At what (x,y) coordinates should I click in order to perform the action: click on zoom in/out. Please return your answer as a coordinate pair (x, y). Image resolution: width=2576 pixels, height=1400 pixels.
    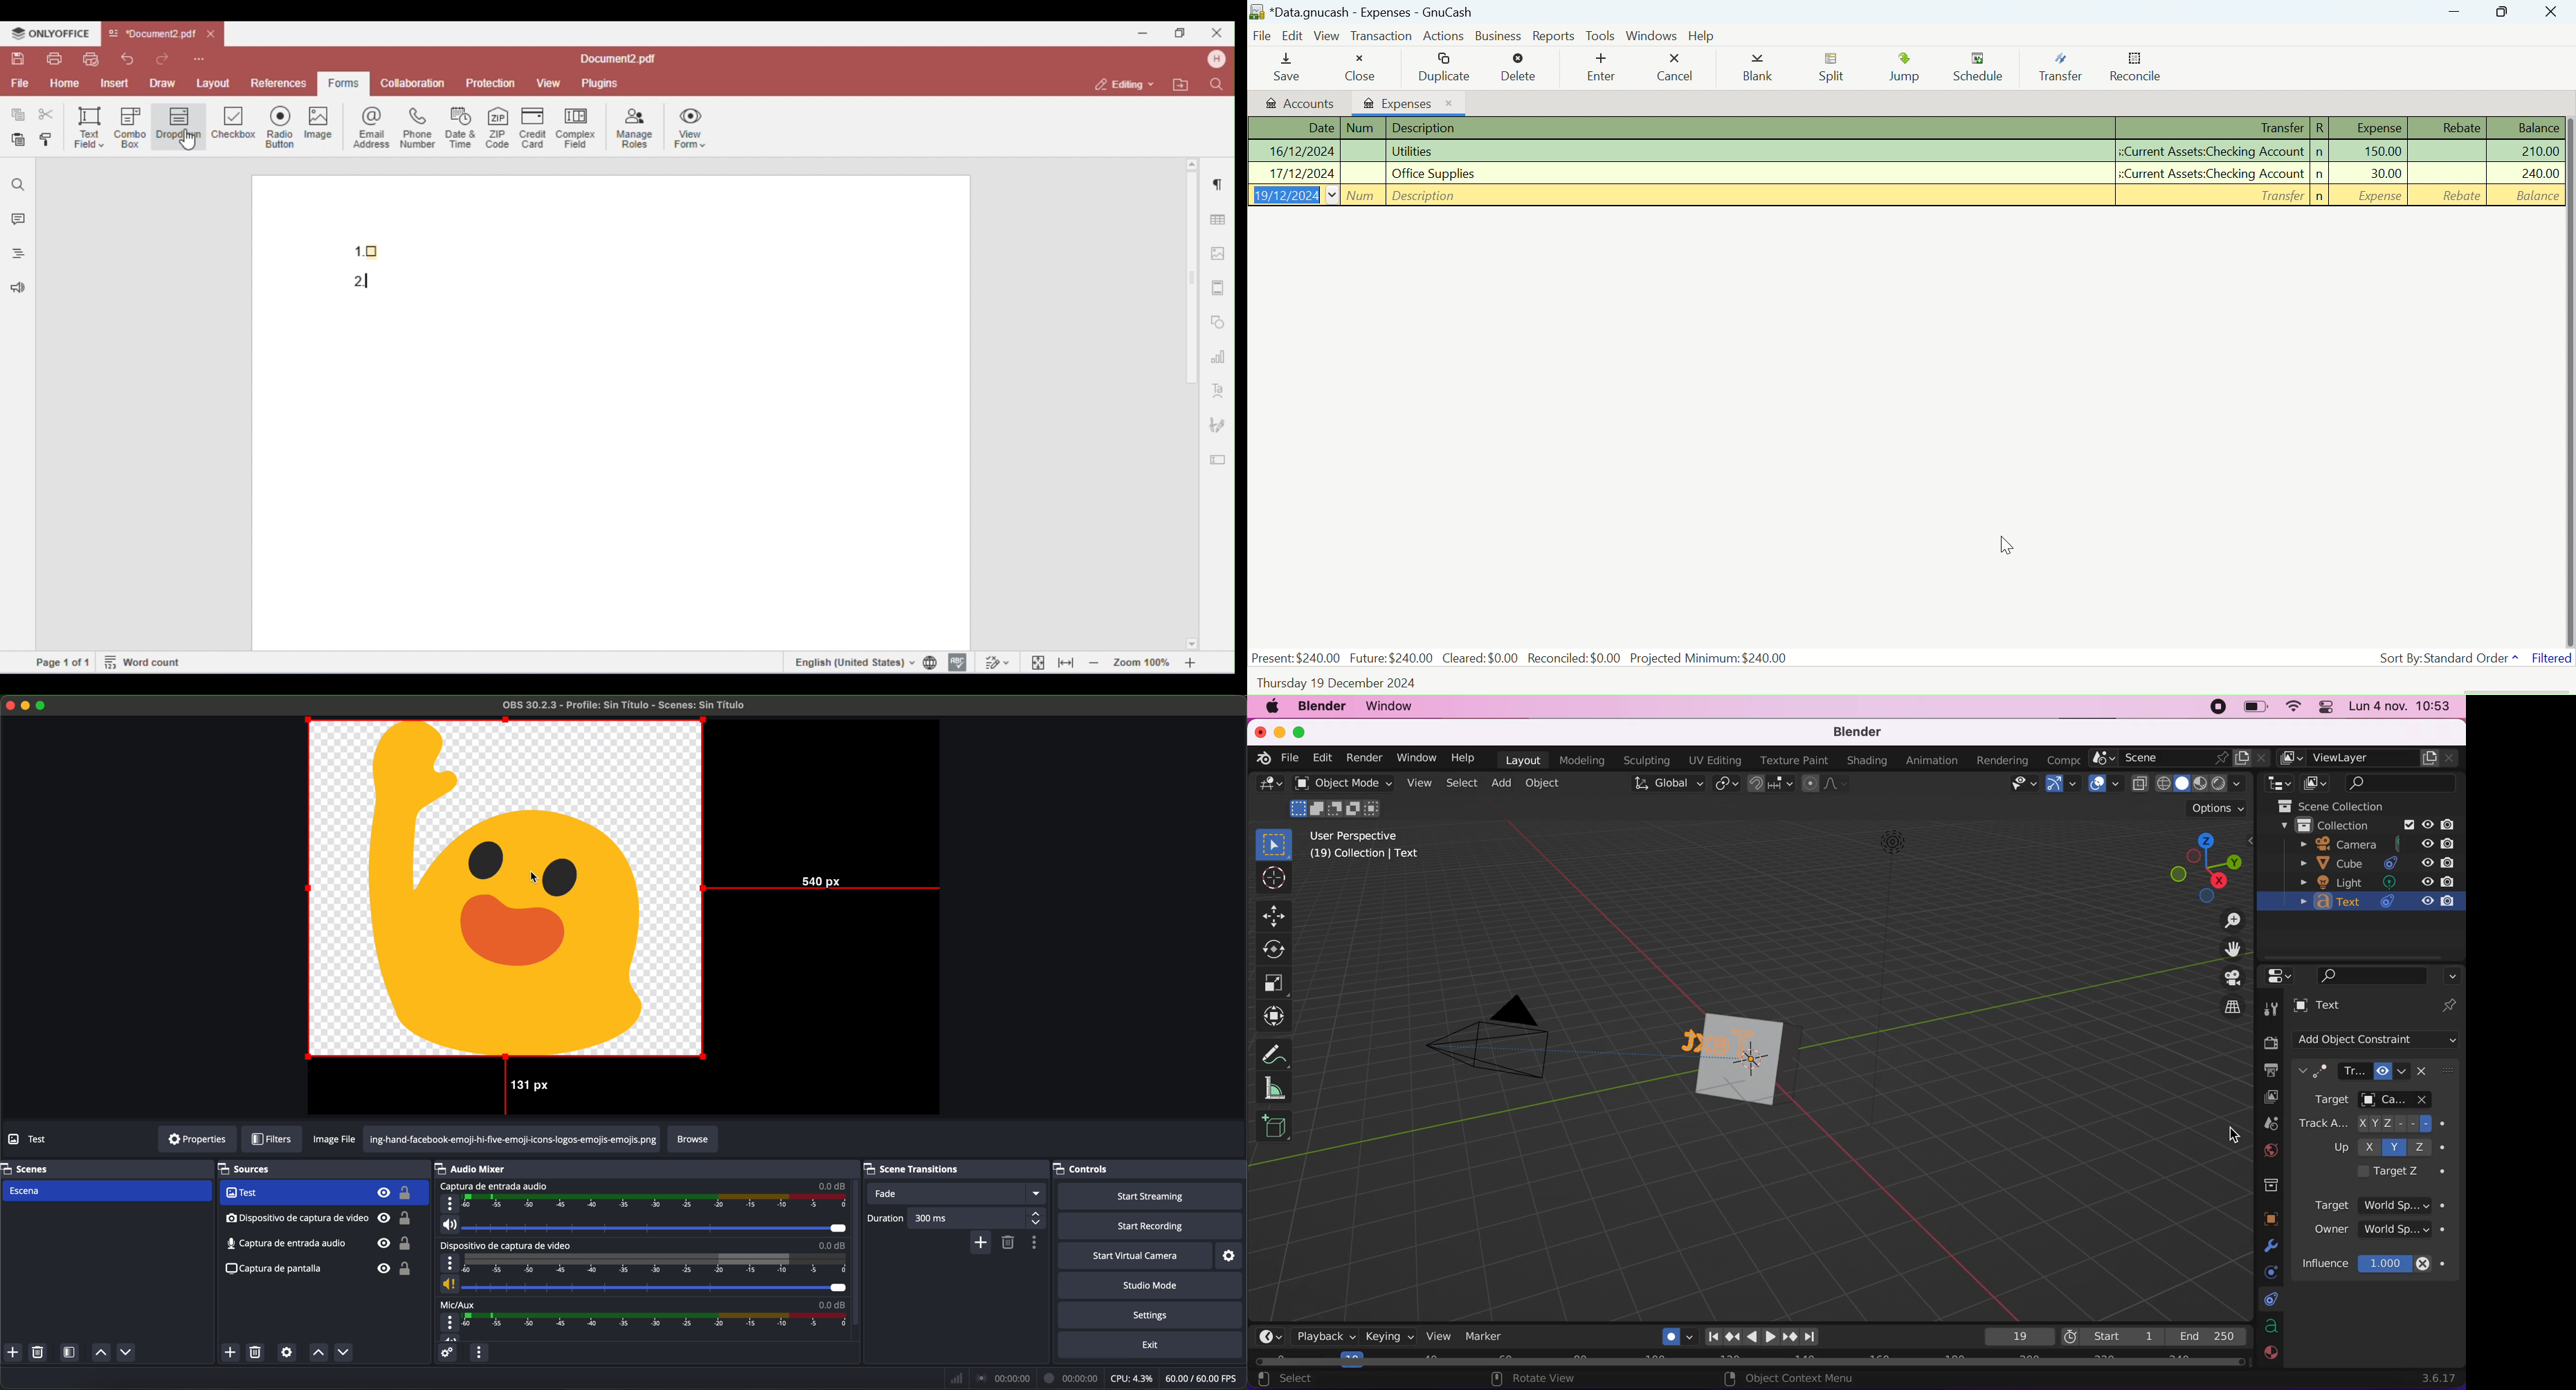
    Looking at the image, I should click on (2229, 923).